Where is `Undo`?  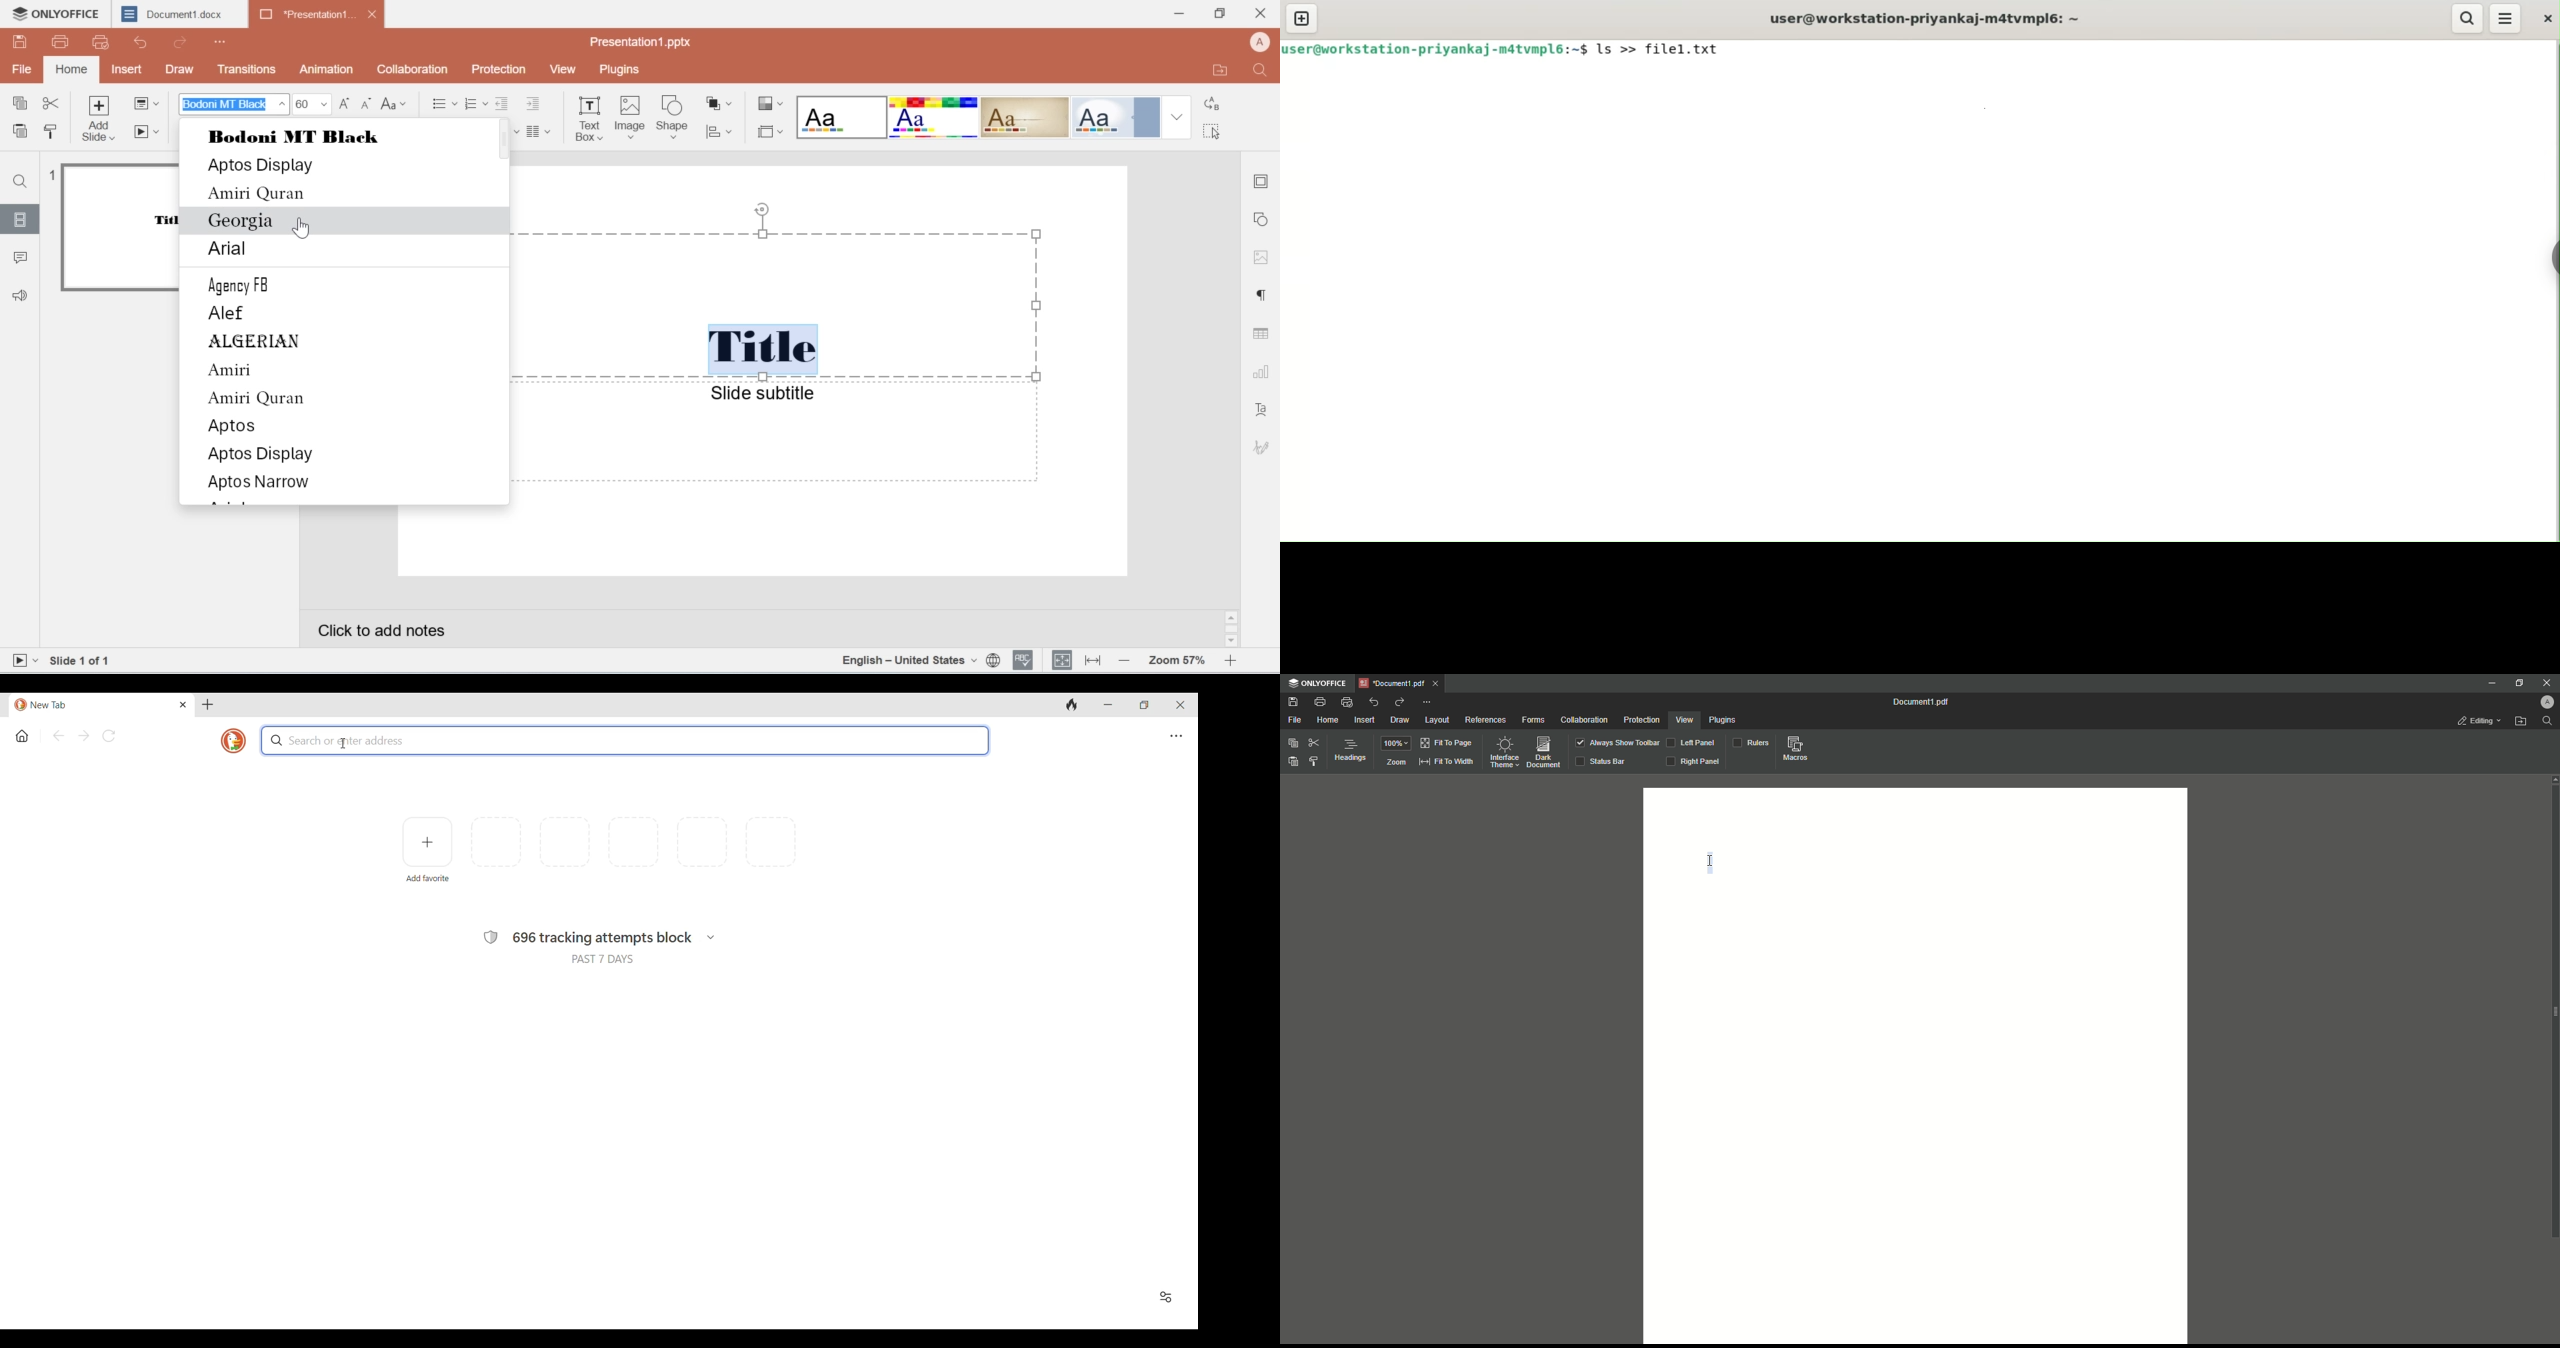
Undo is located at coordinates (146, 42).